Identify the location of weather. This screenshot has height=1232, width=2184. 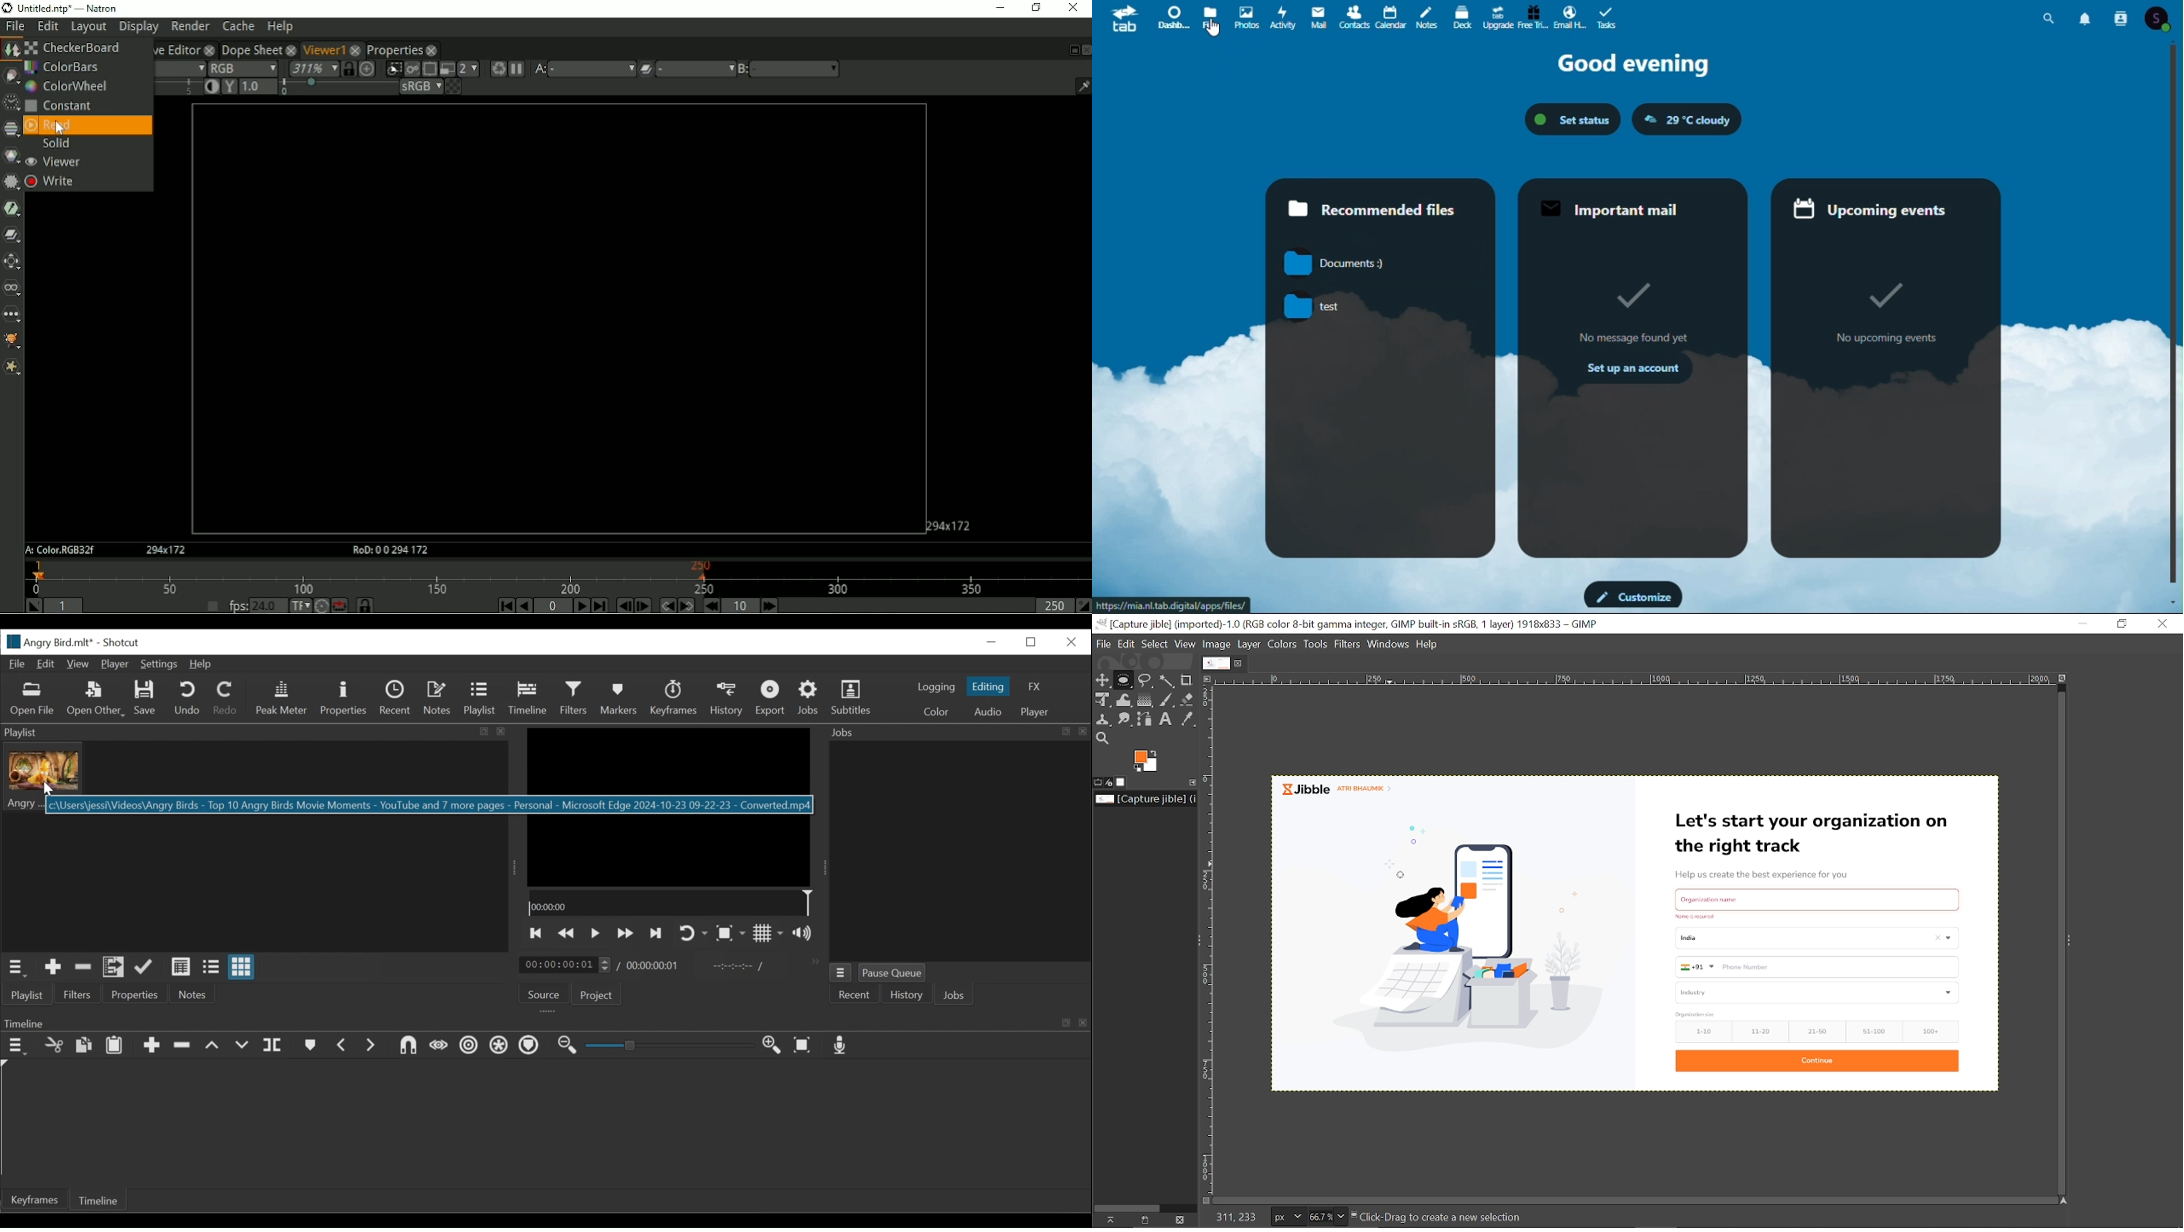
(1687, 119).